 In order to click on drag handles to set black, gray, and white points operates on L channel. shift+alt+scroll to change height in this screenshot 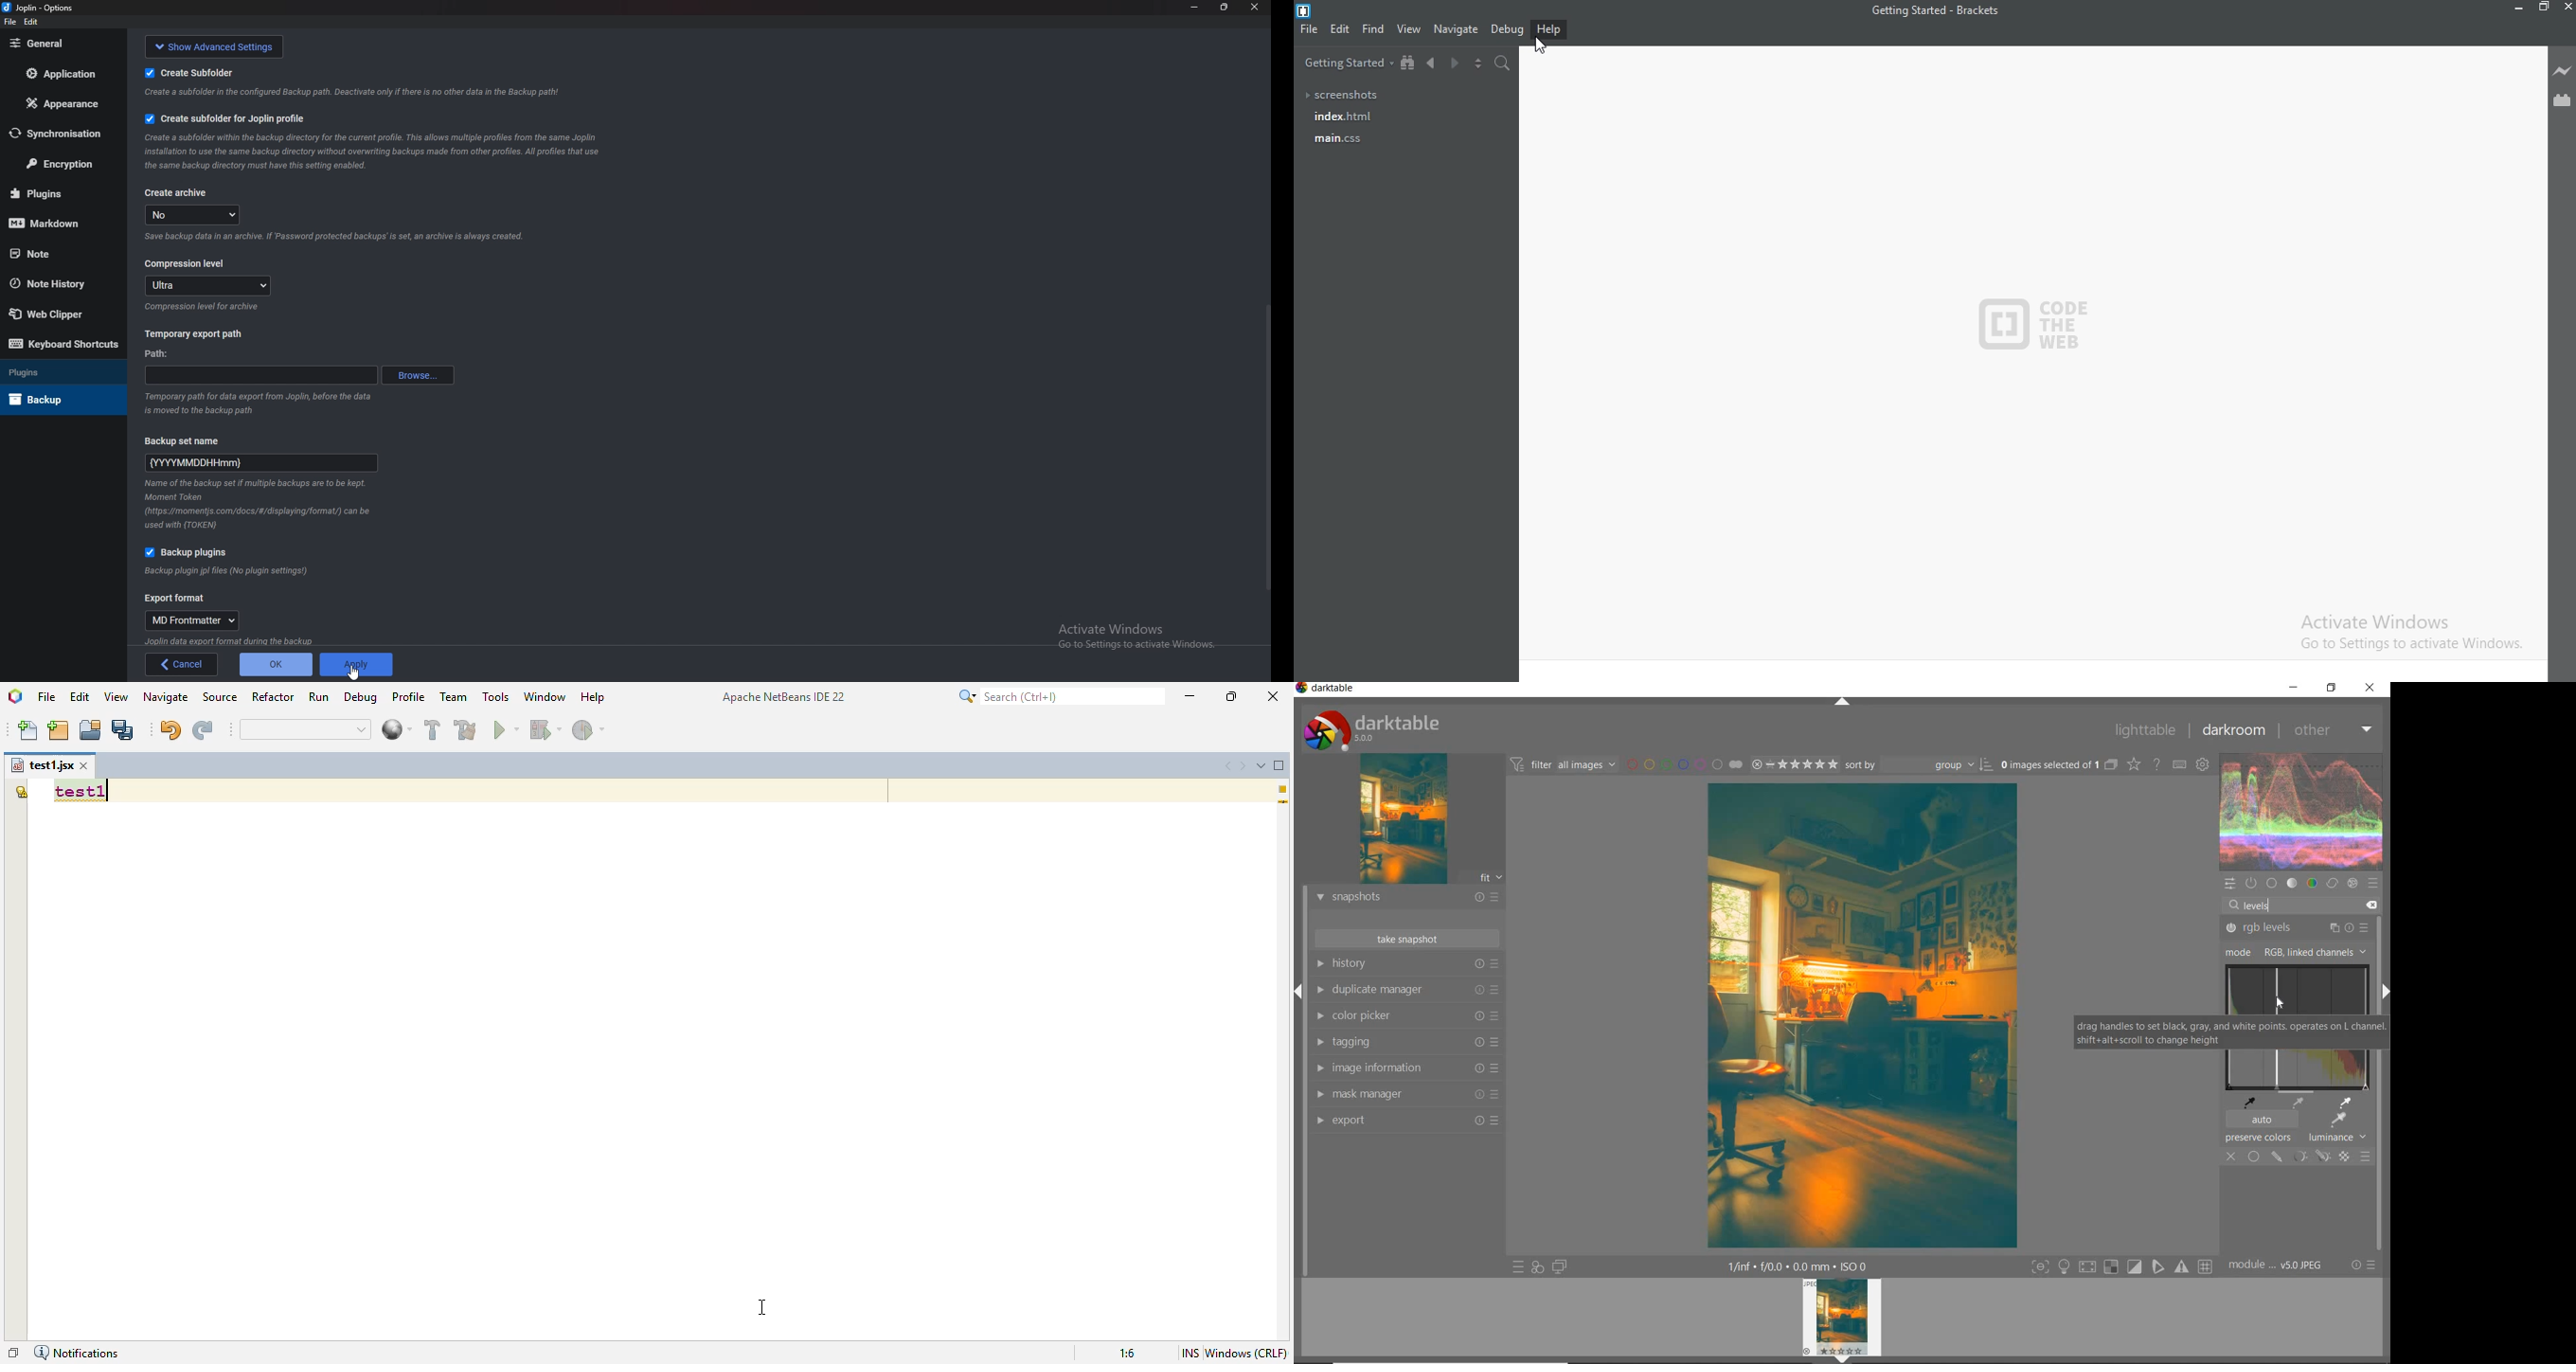, I will do `click(2222, 1033)`.